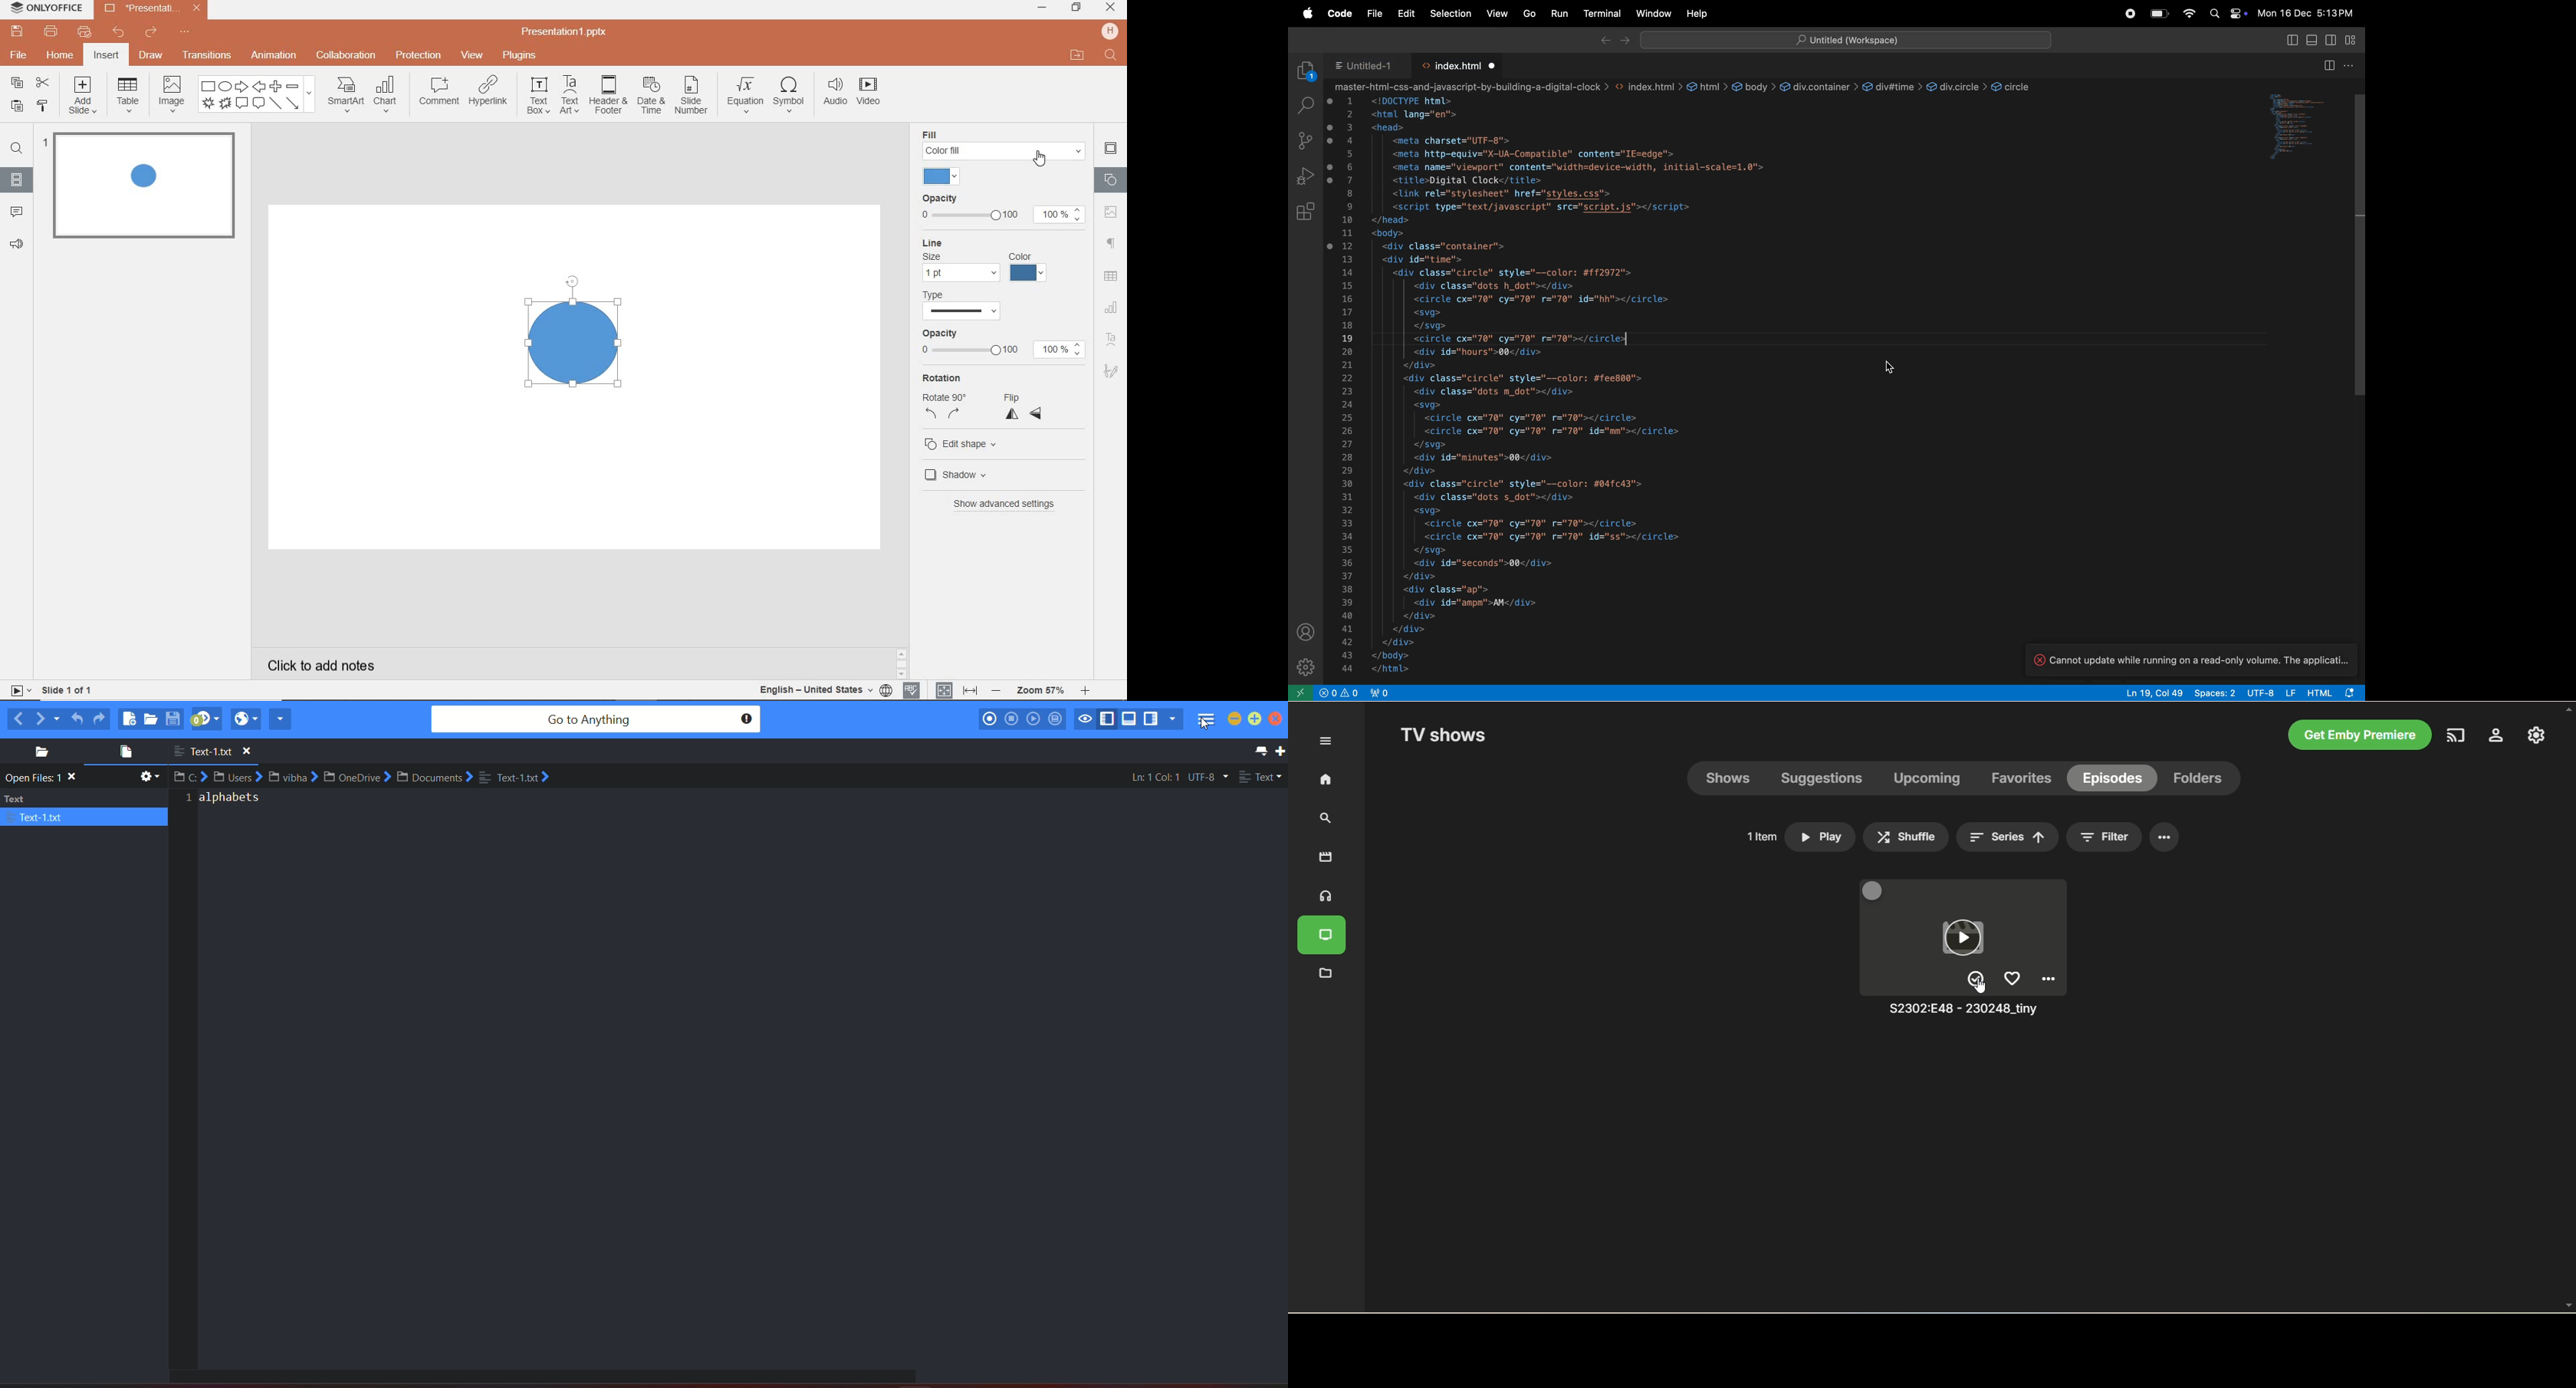 The image size is (2576, 1400). I want to click on favorite, so click(2012, 977).